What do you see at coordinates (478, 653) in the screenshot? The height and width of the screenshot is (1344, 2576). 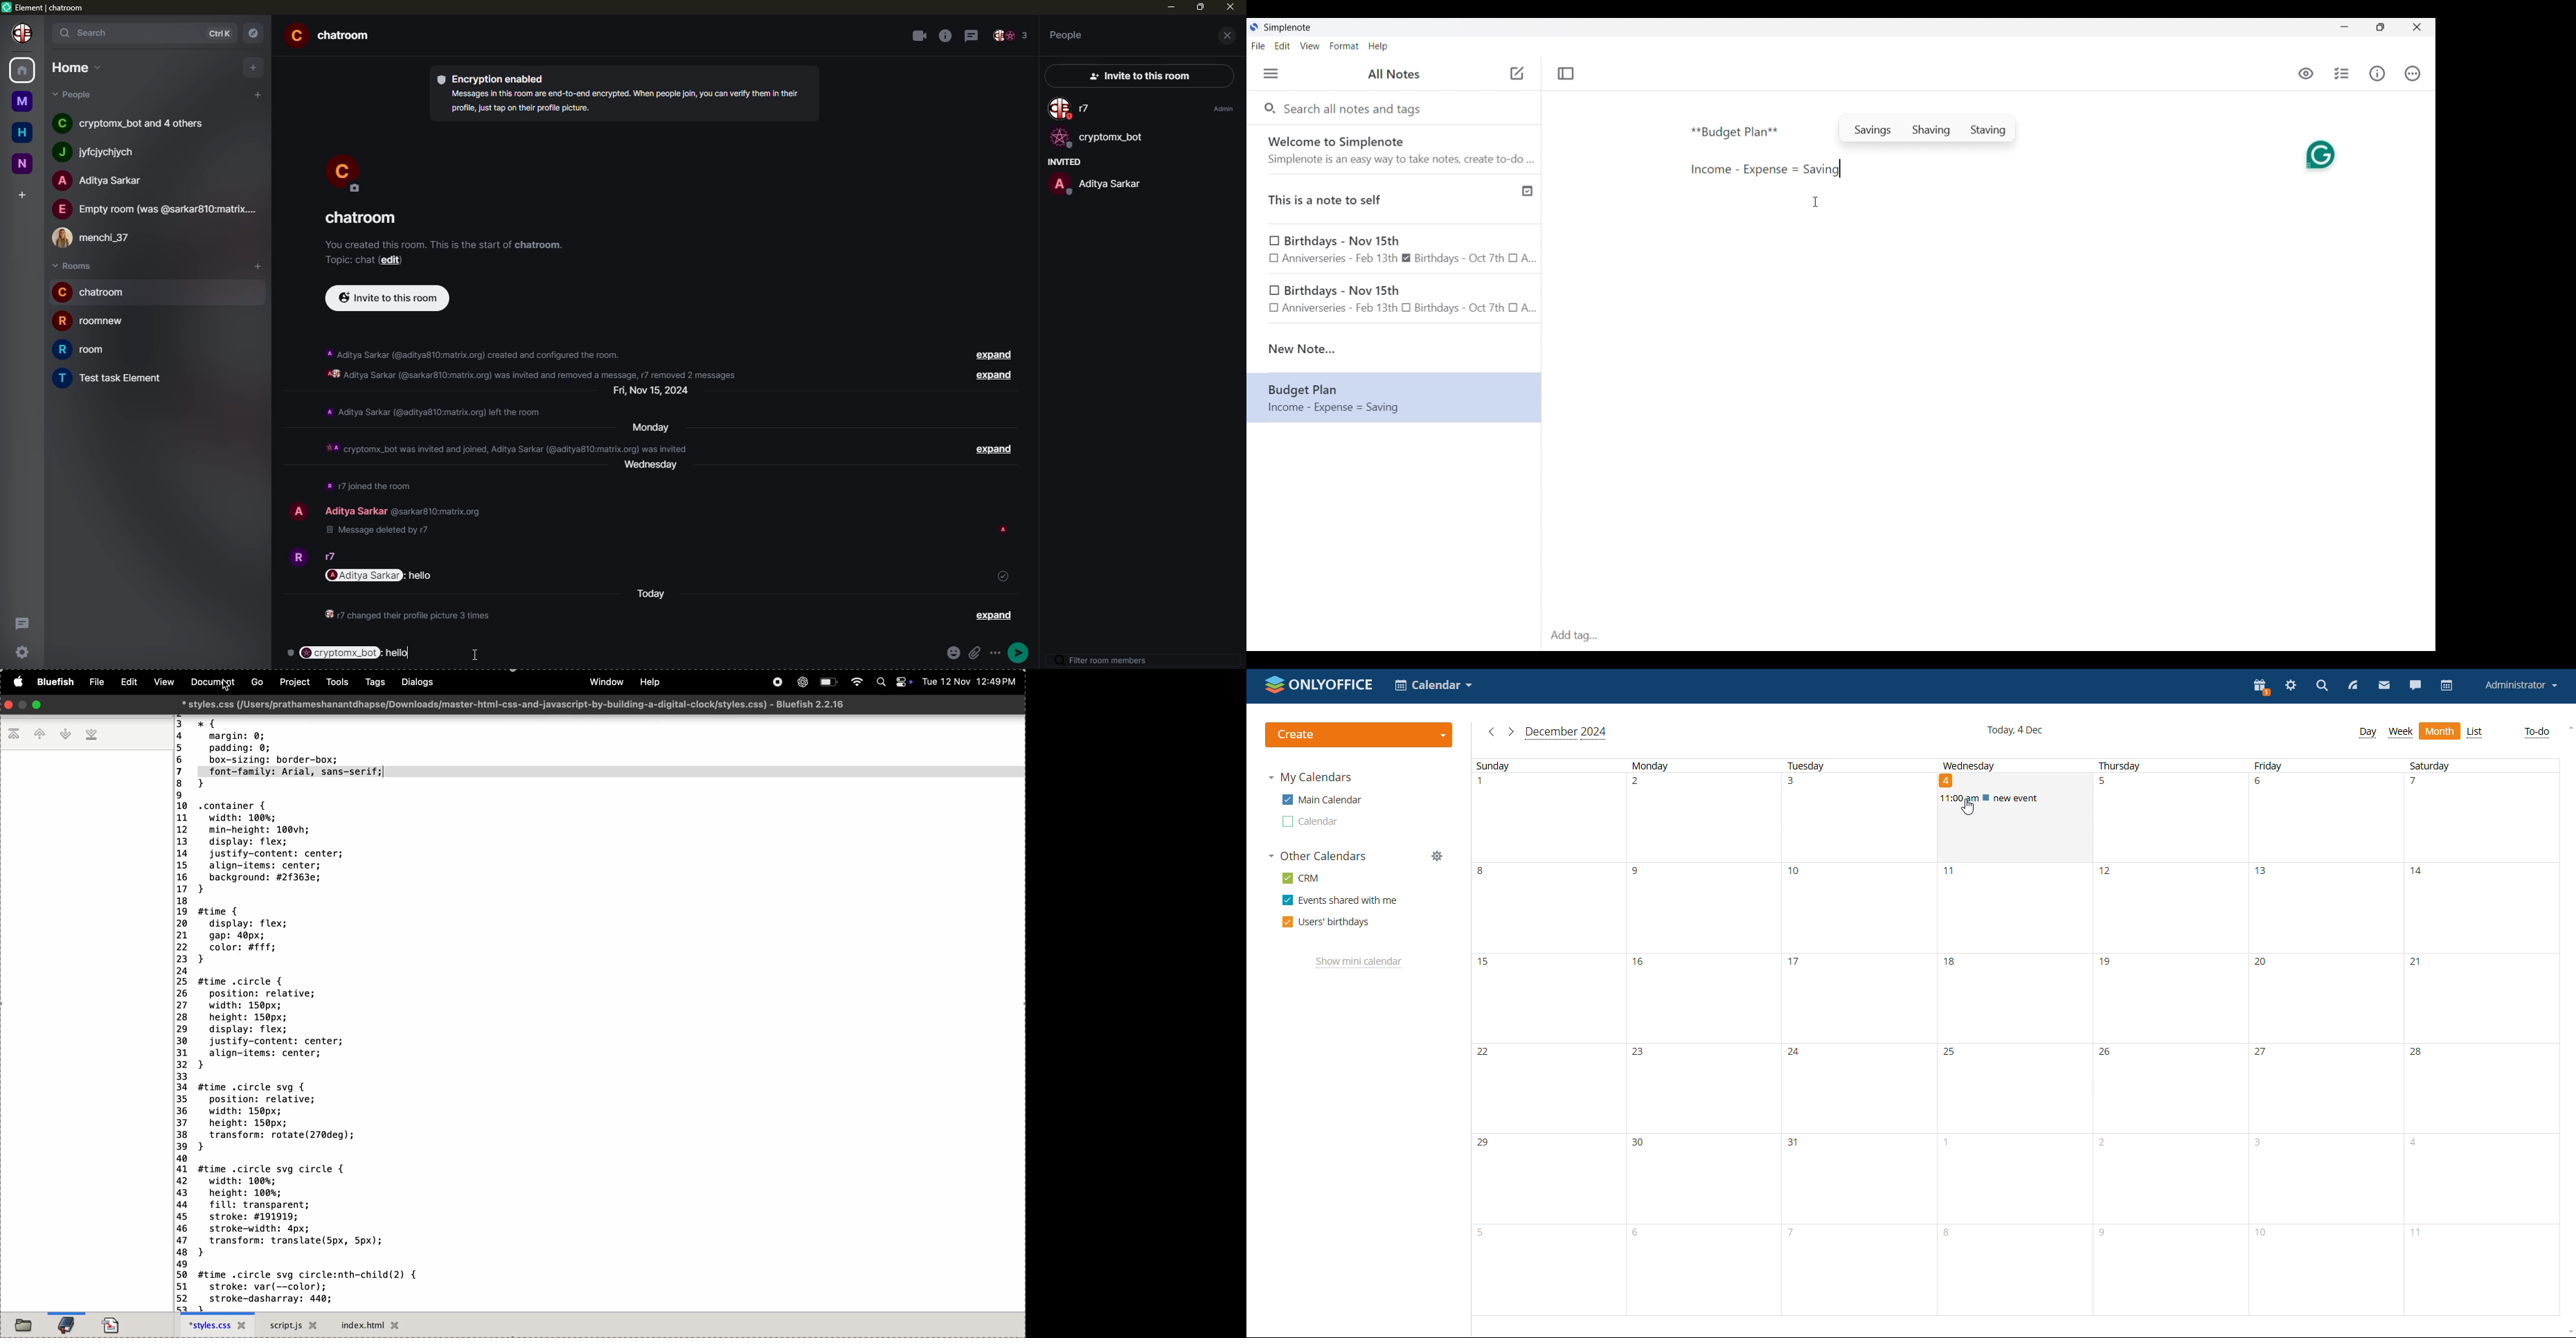 I see `cursor` at bounding box center [478, 653].